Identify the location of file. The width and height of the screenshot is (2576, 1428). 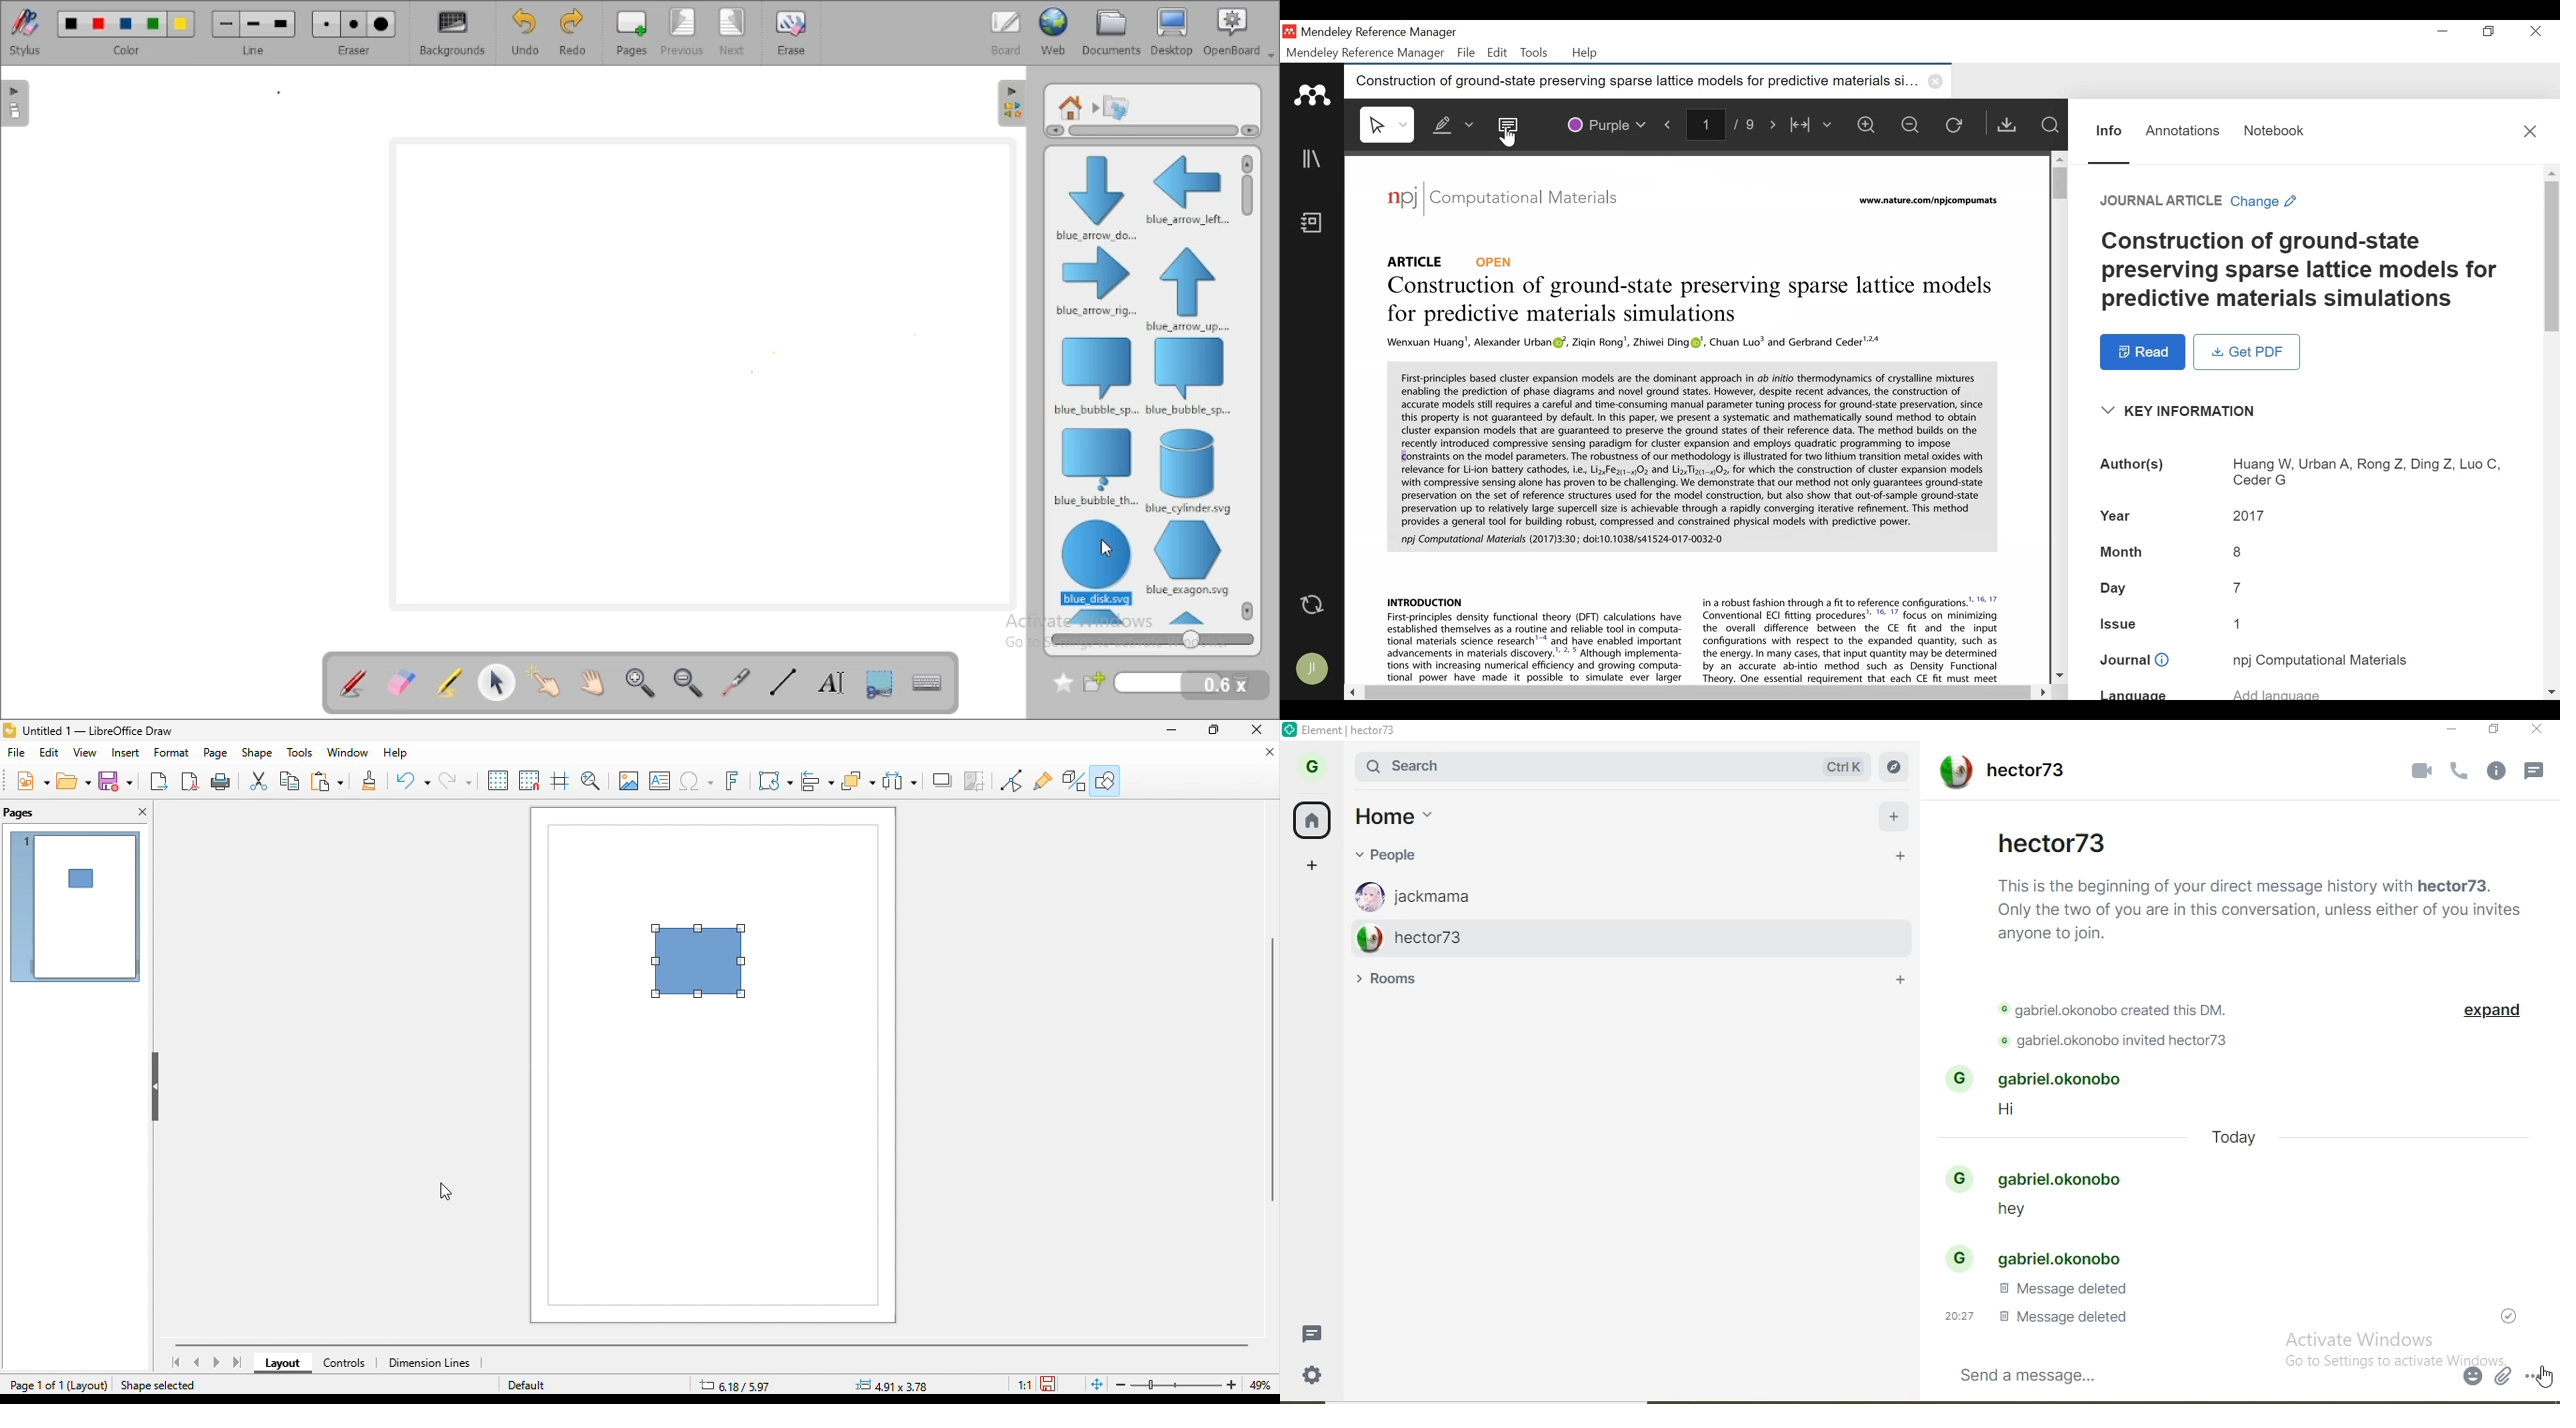
(16, 753).